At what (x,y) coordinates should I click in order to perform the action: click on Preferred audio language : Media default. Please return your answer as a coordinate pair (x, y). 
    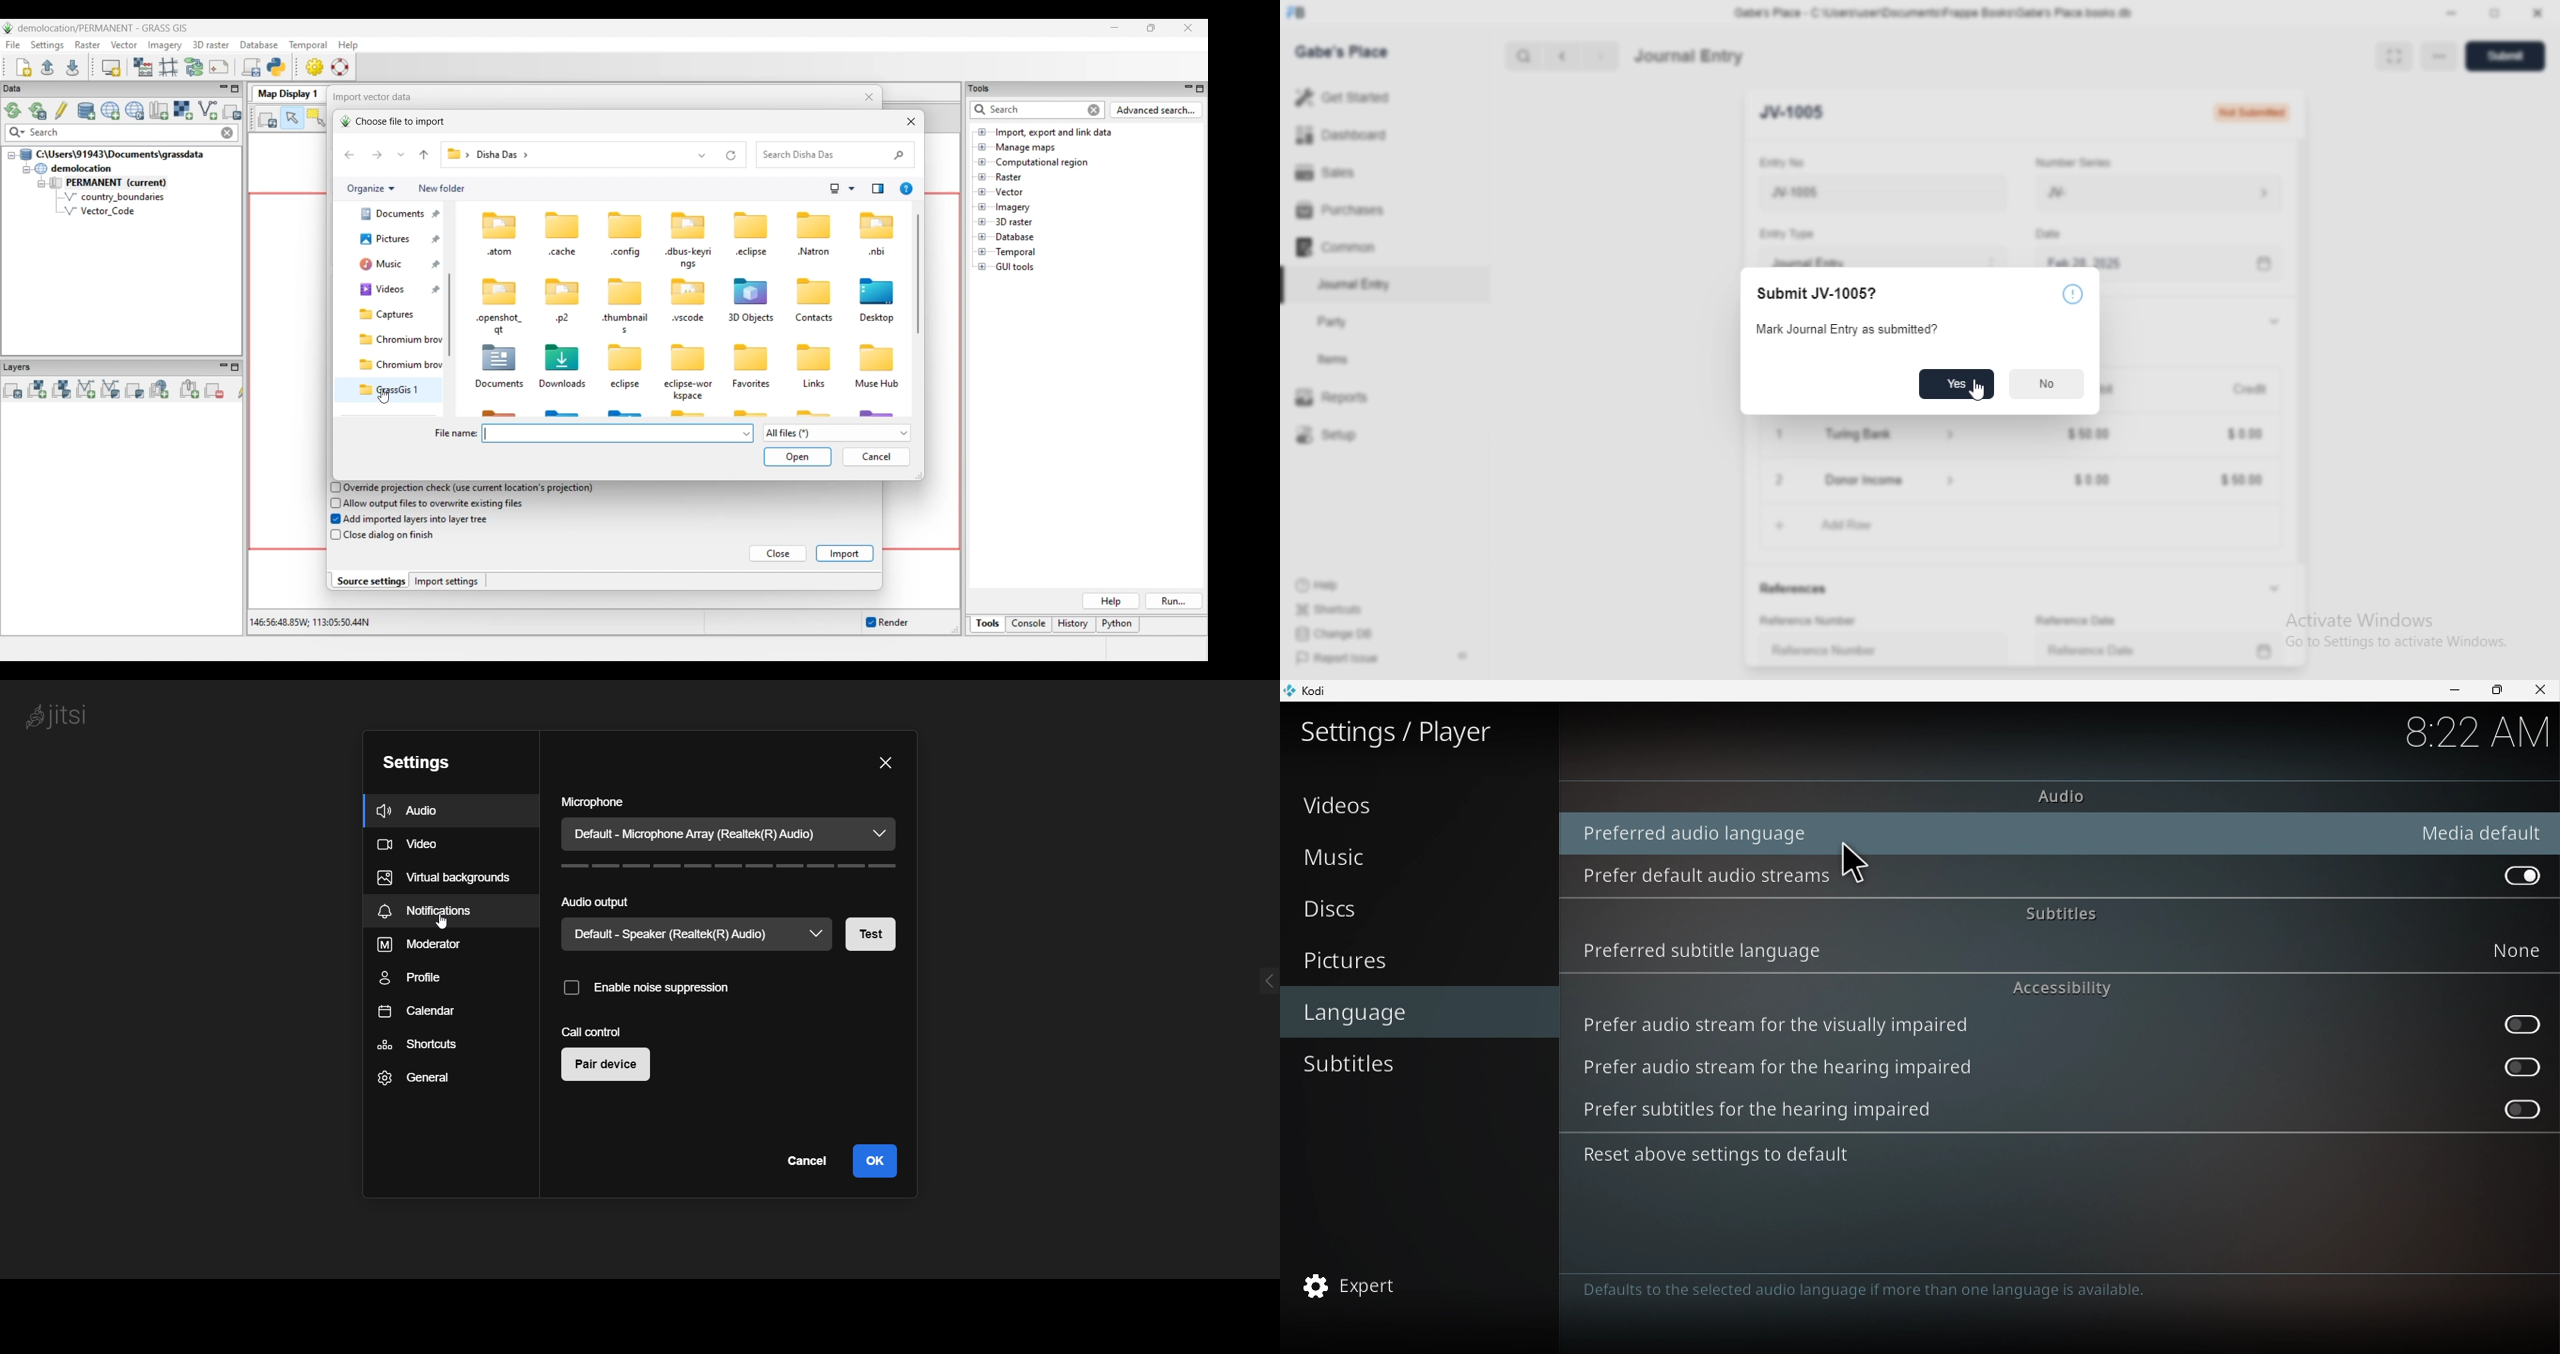
    Looking at the image, I should click on (2069, 834).